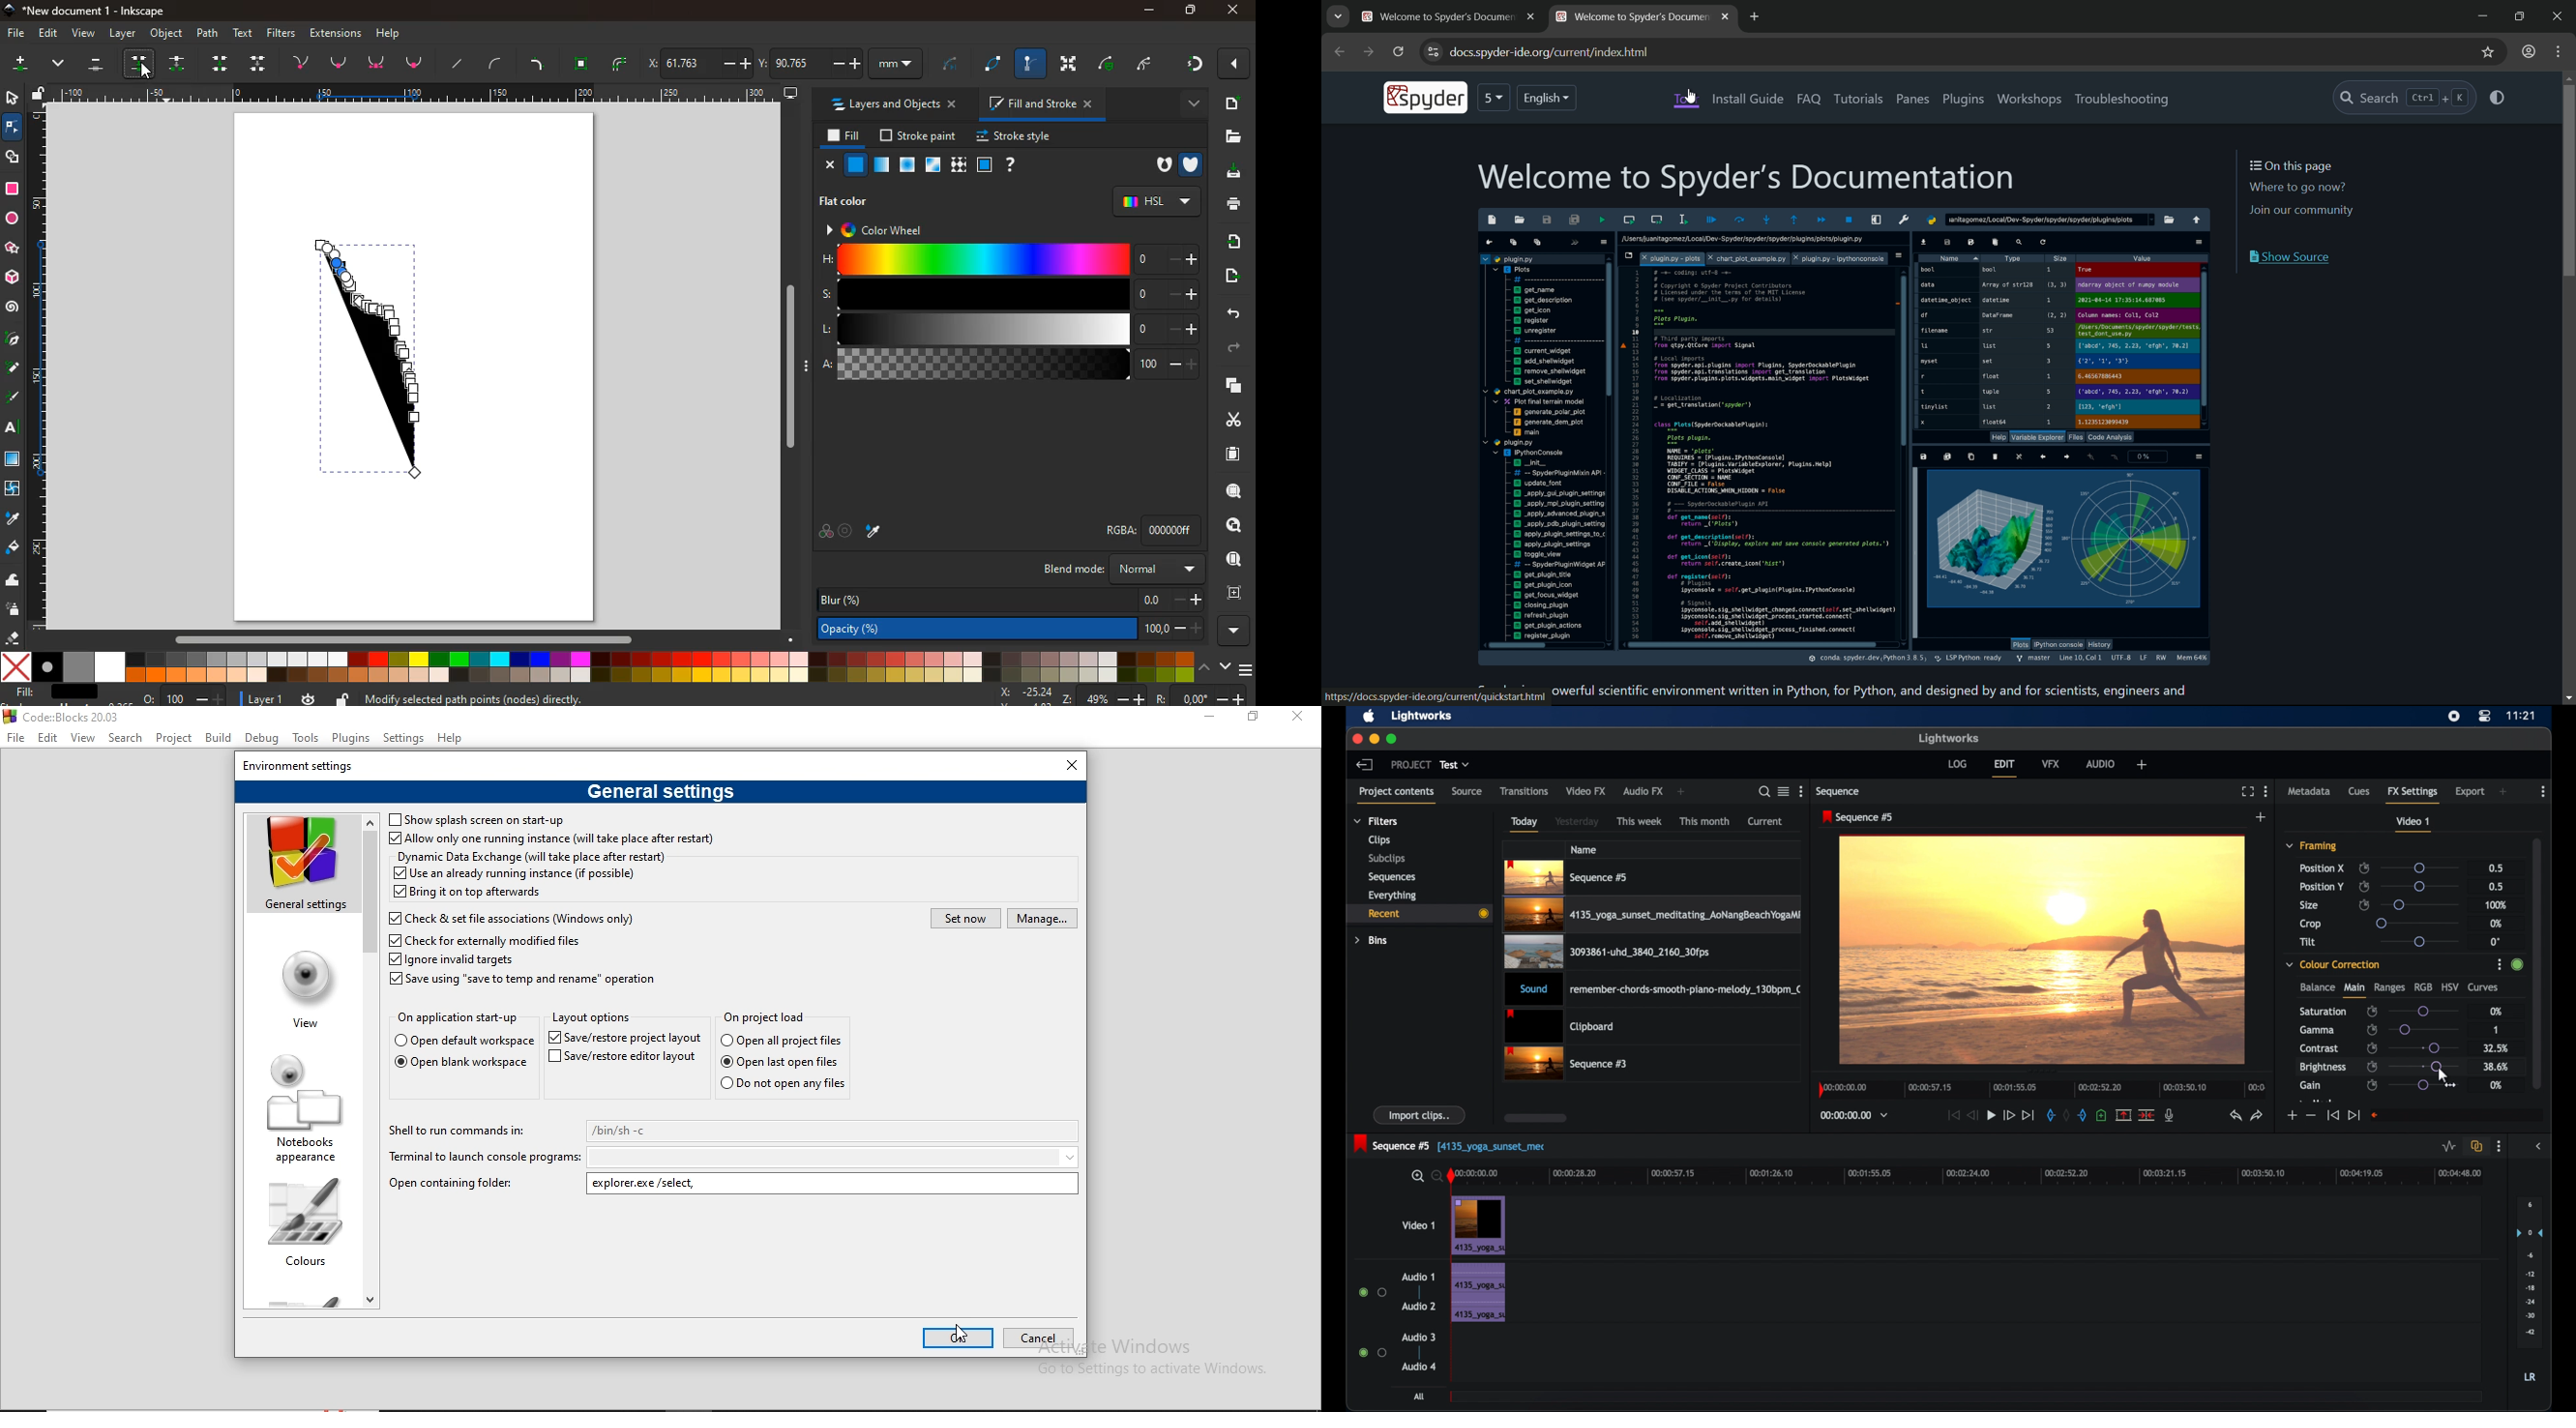  What do you see at coordinates (297, 1222) in the screenshot?
I see `column` at bounding box center [297, 1222].